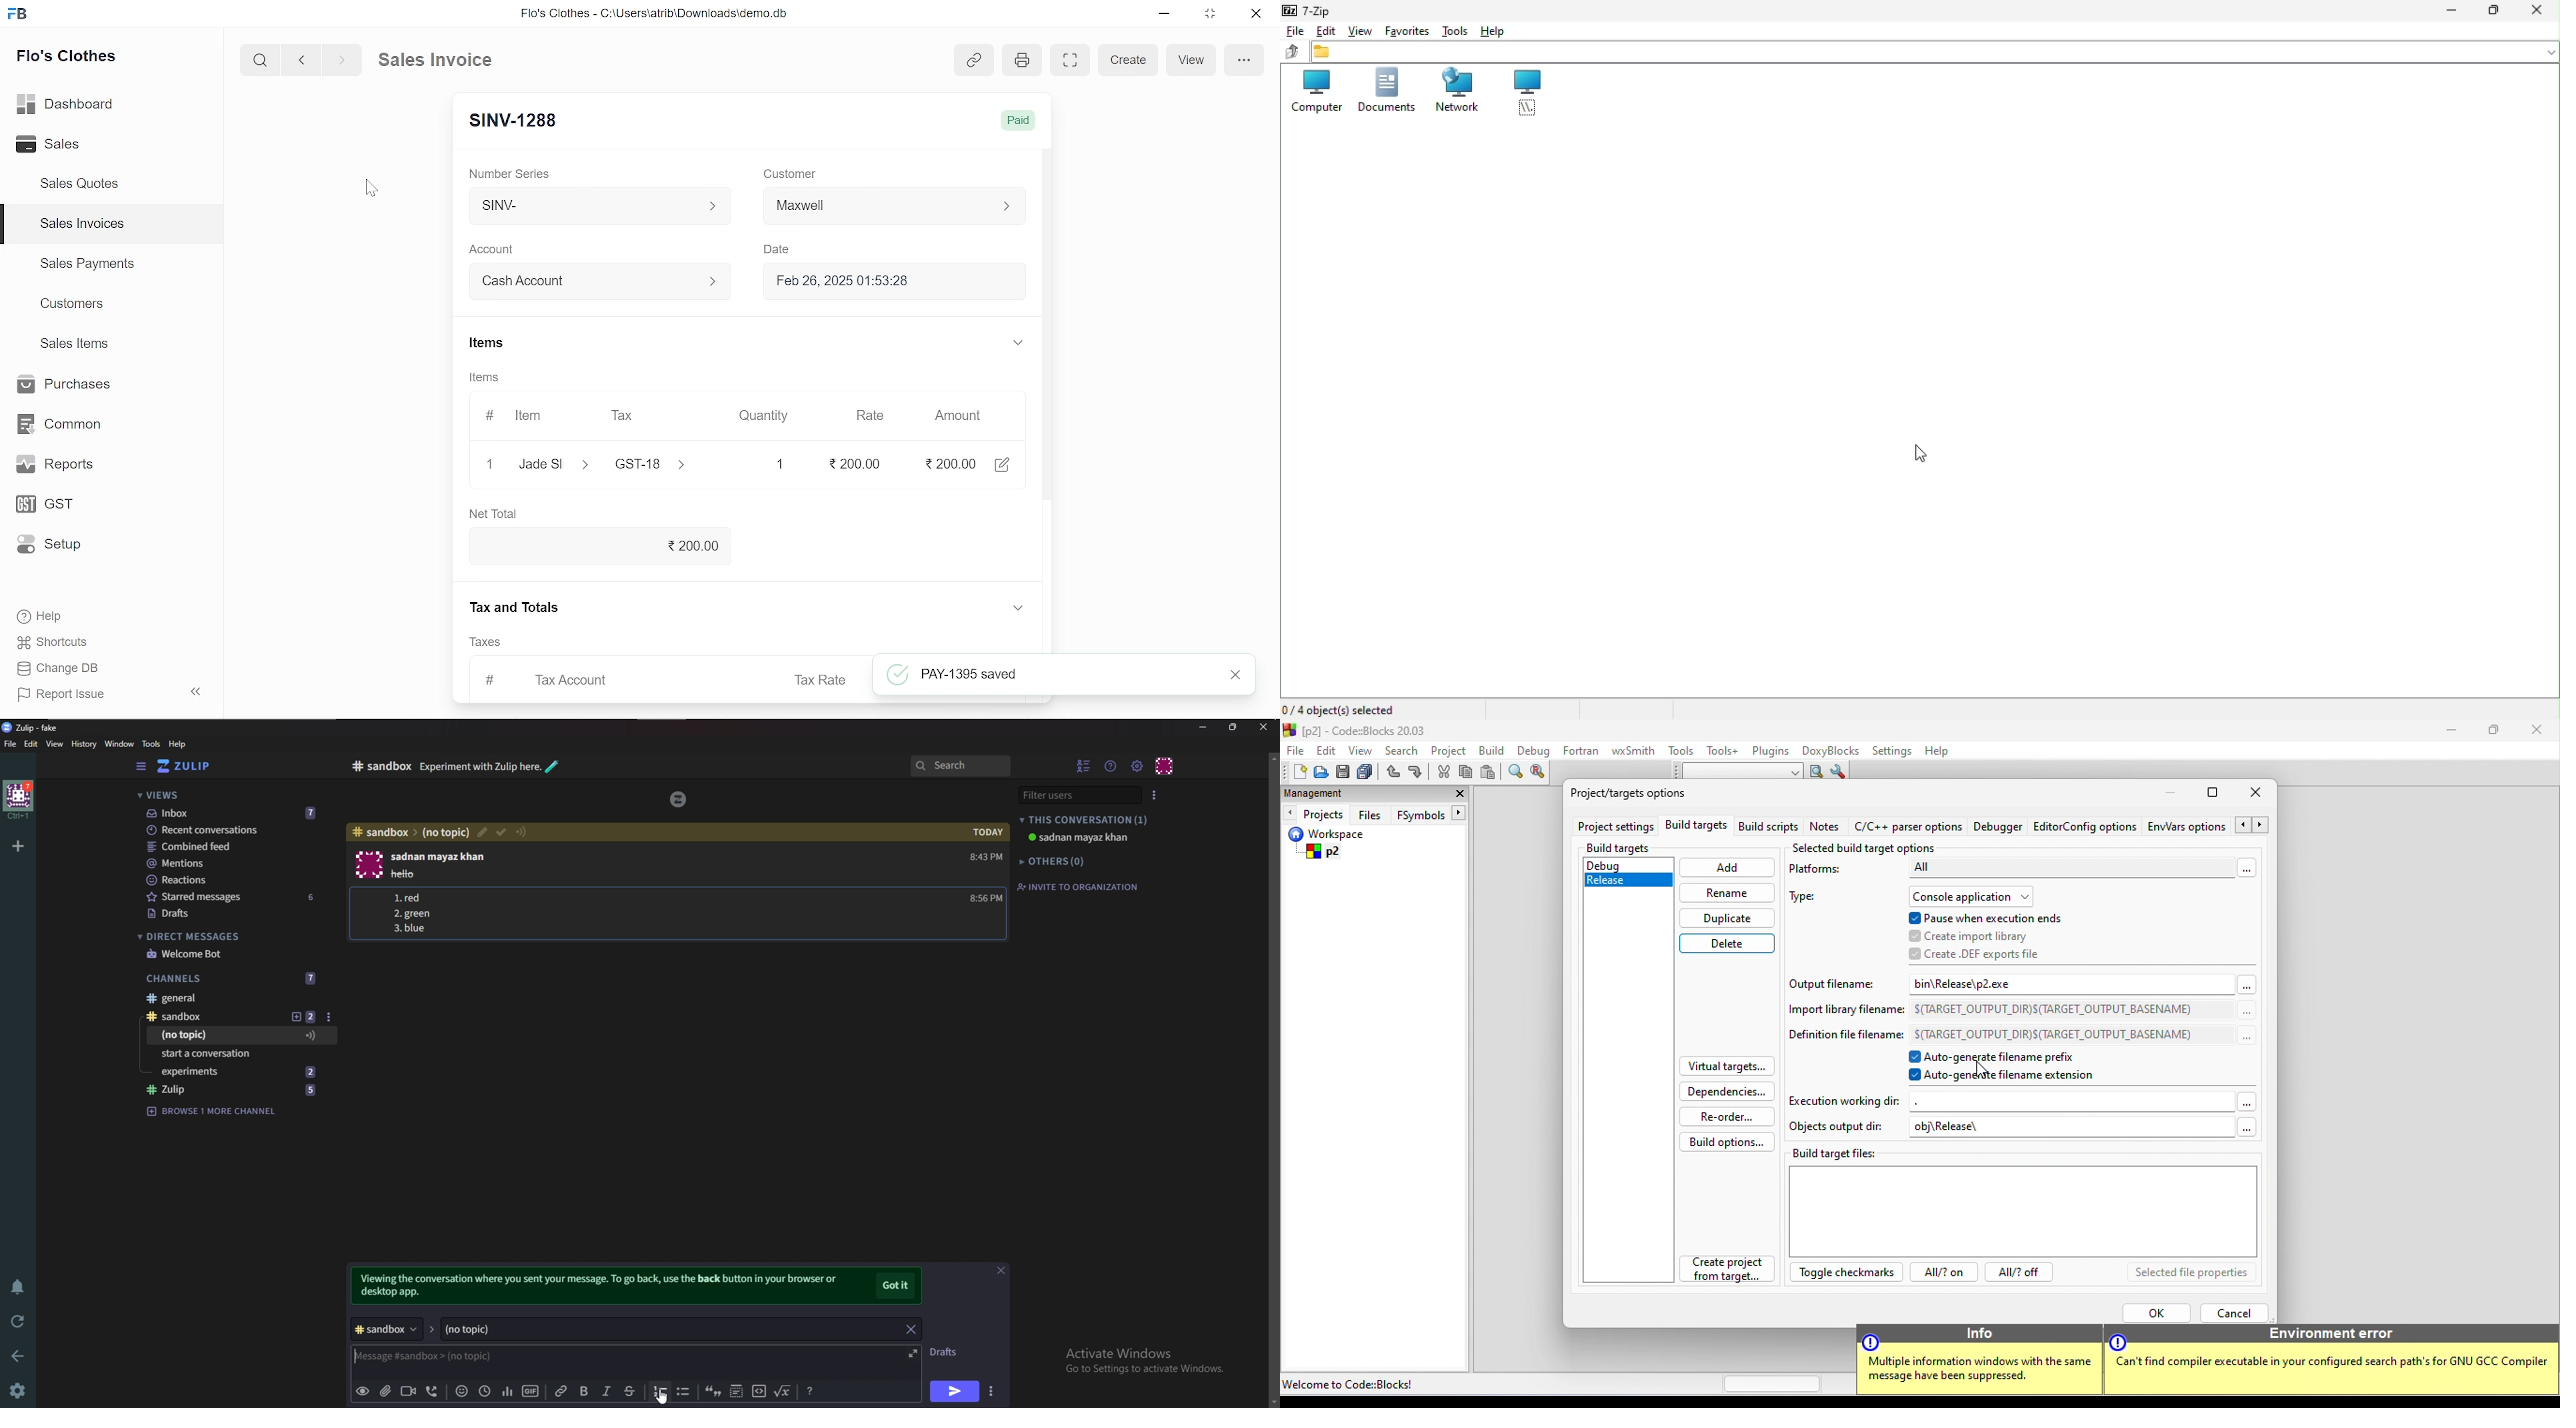 Image resolution: width=2576 pixels, height=1428 pixels. What do you see at coordinates (66, 58) in the screenshot?
I see `Flo's Clothes` at bounding box center [66, 58].